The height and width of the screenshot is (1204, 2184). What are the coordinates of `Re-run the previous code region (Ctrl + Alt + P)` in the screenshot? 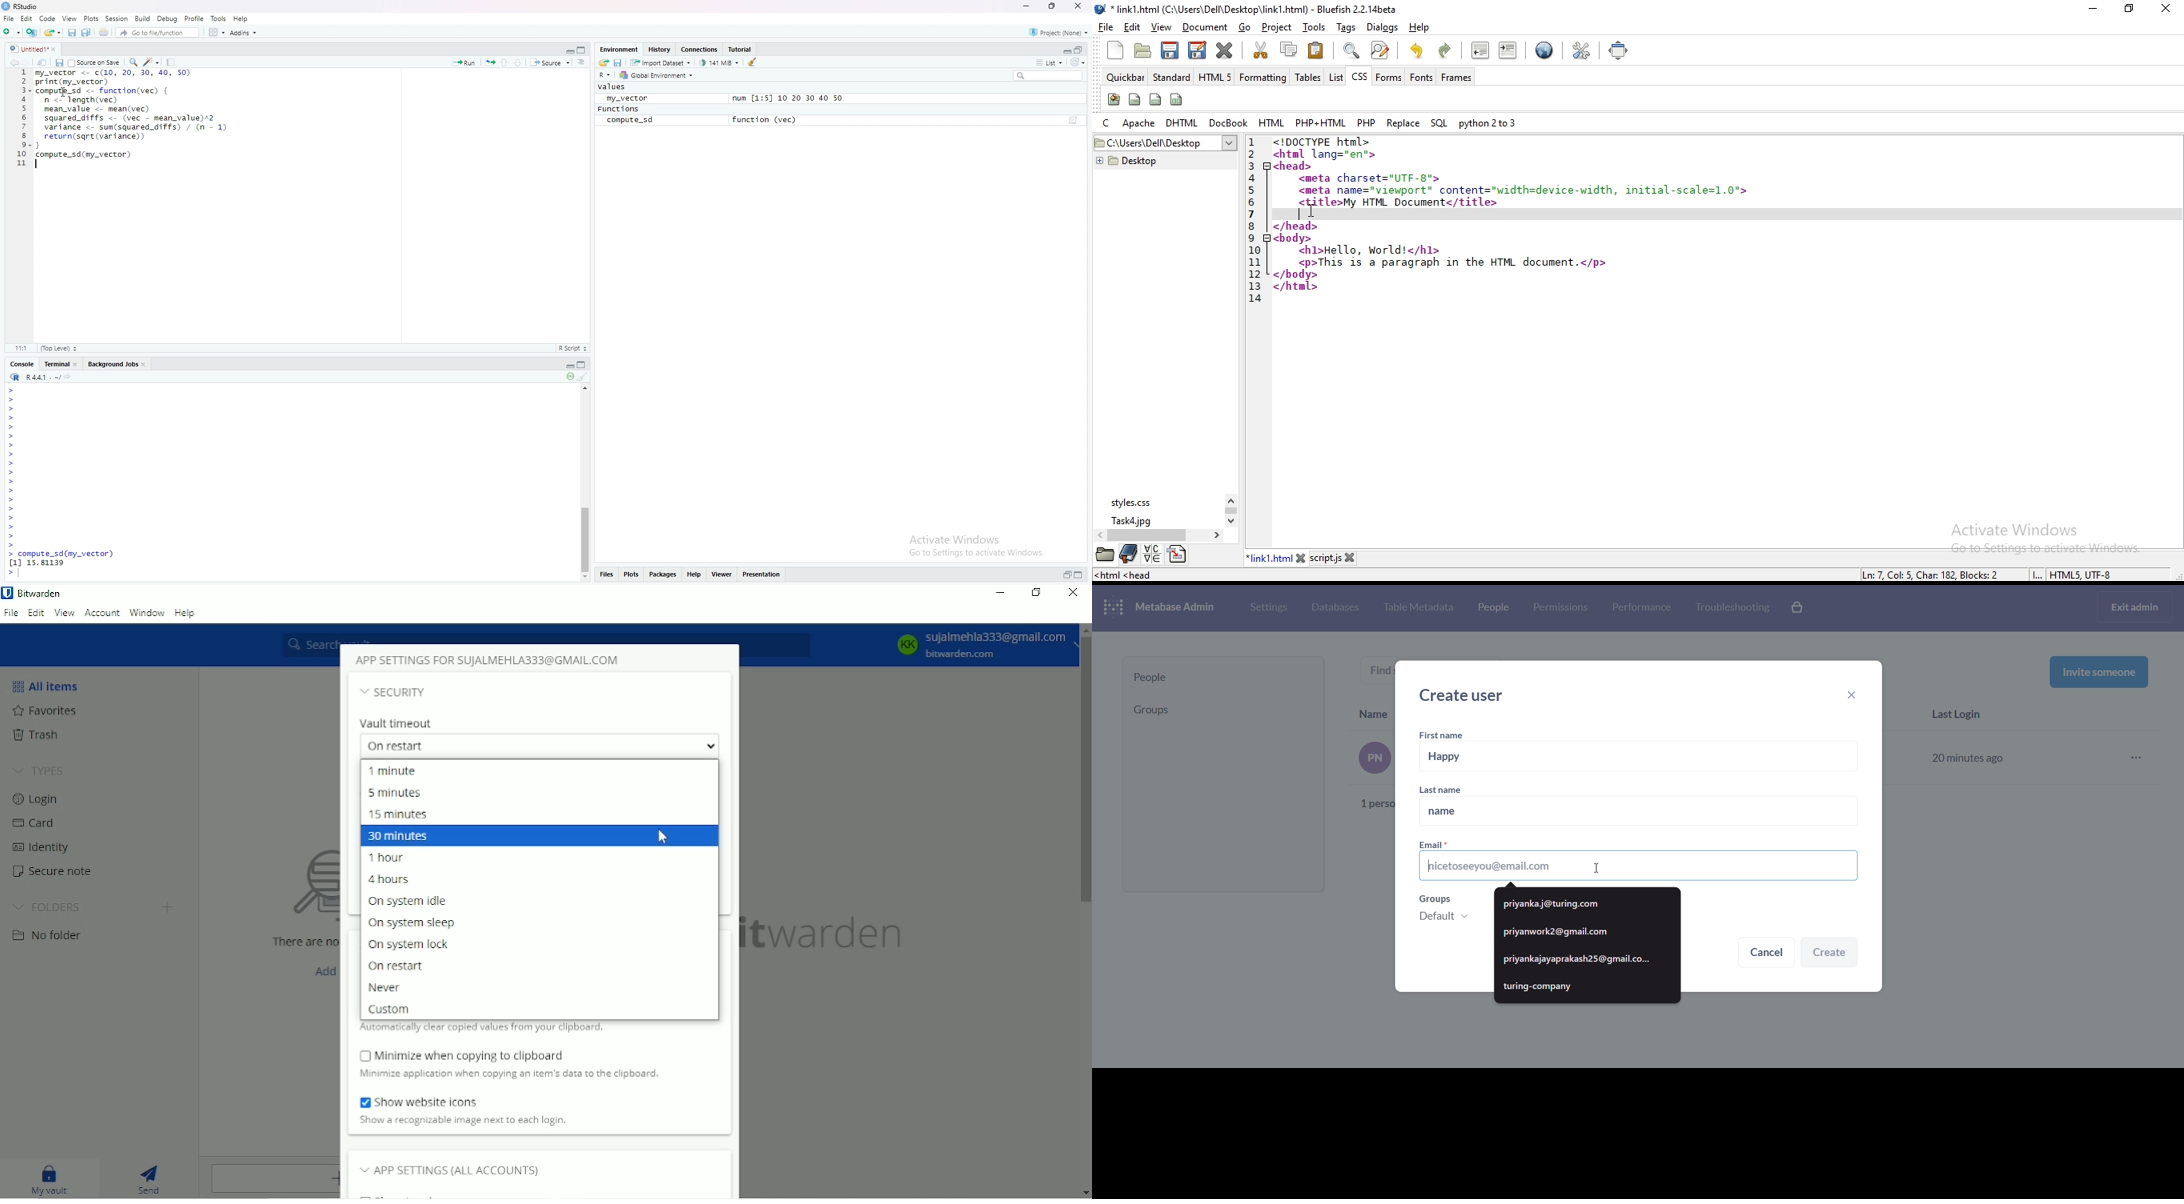 It's located at (489, 63).